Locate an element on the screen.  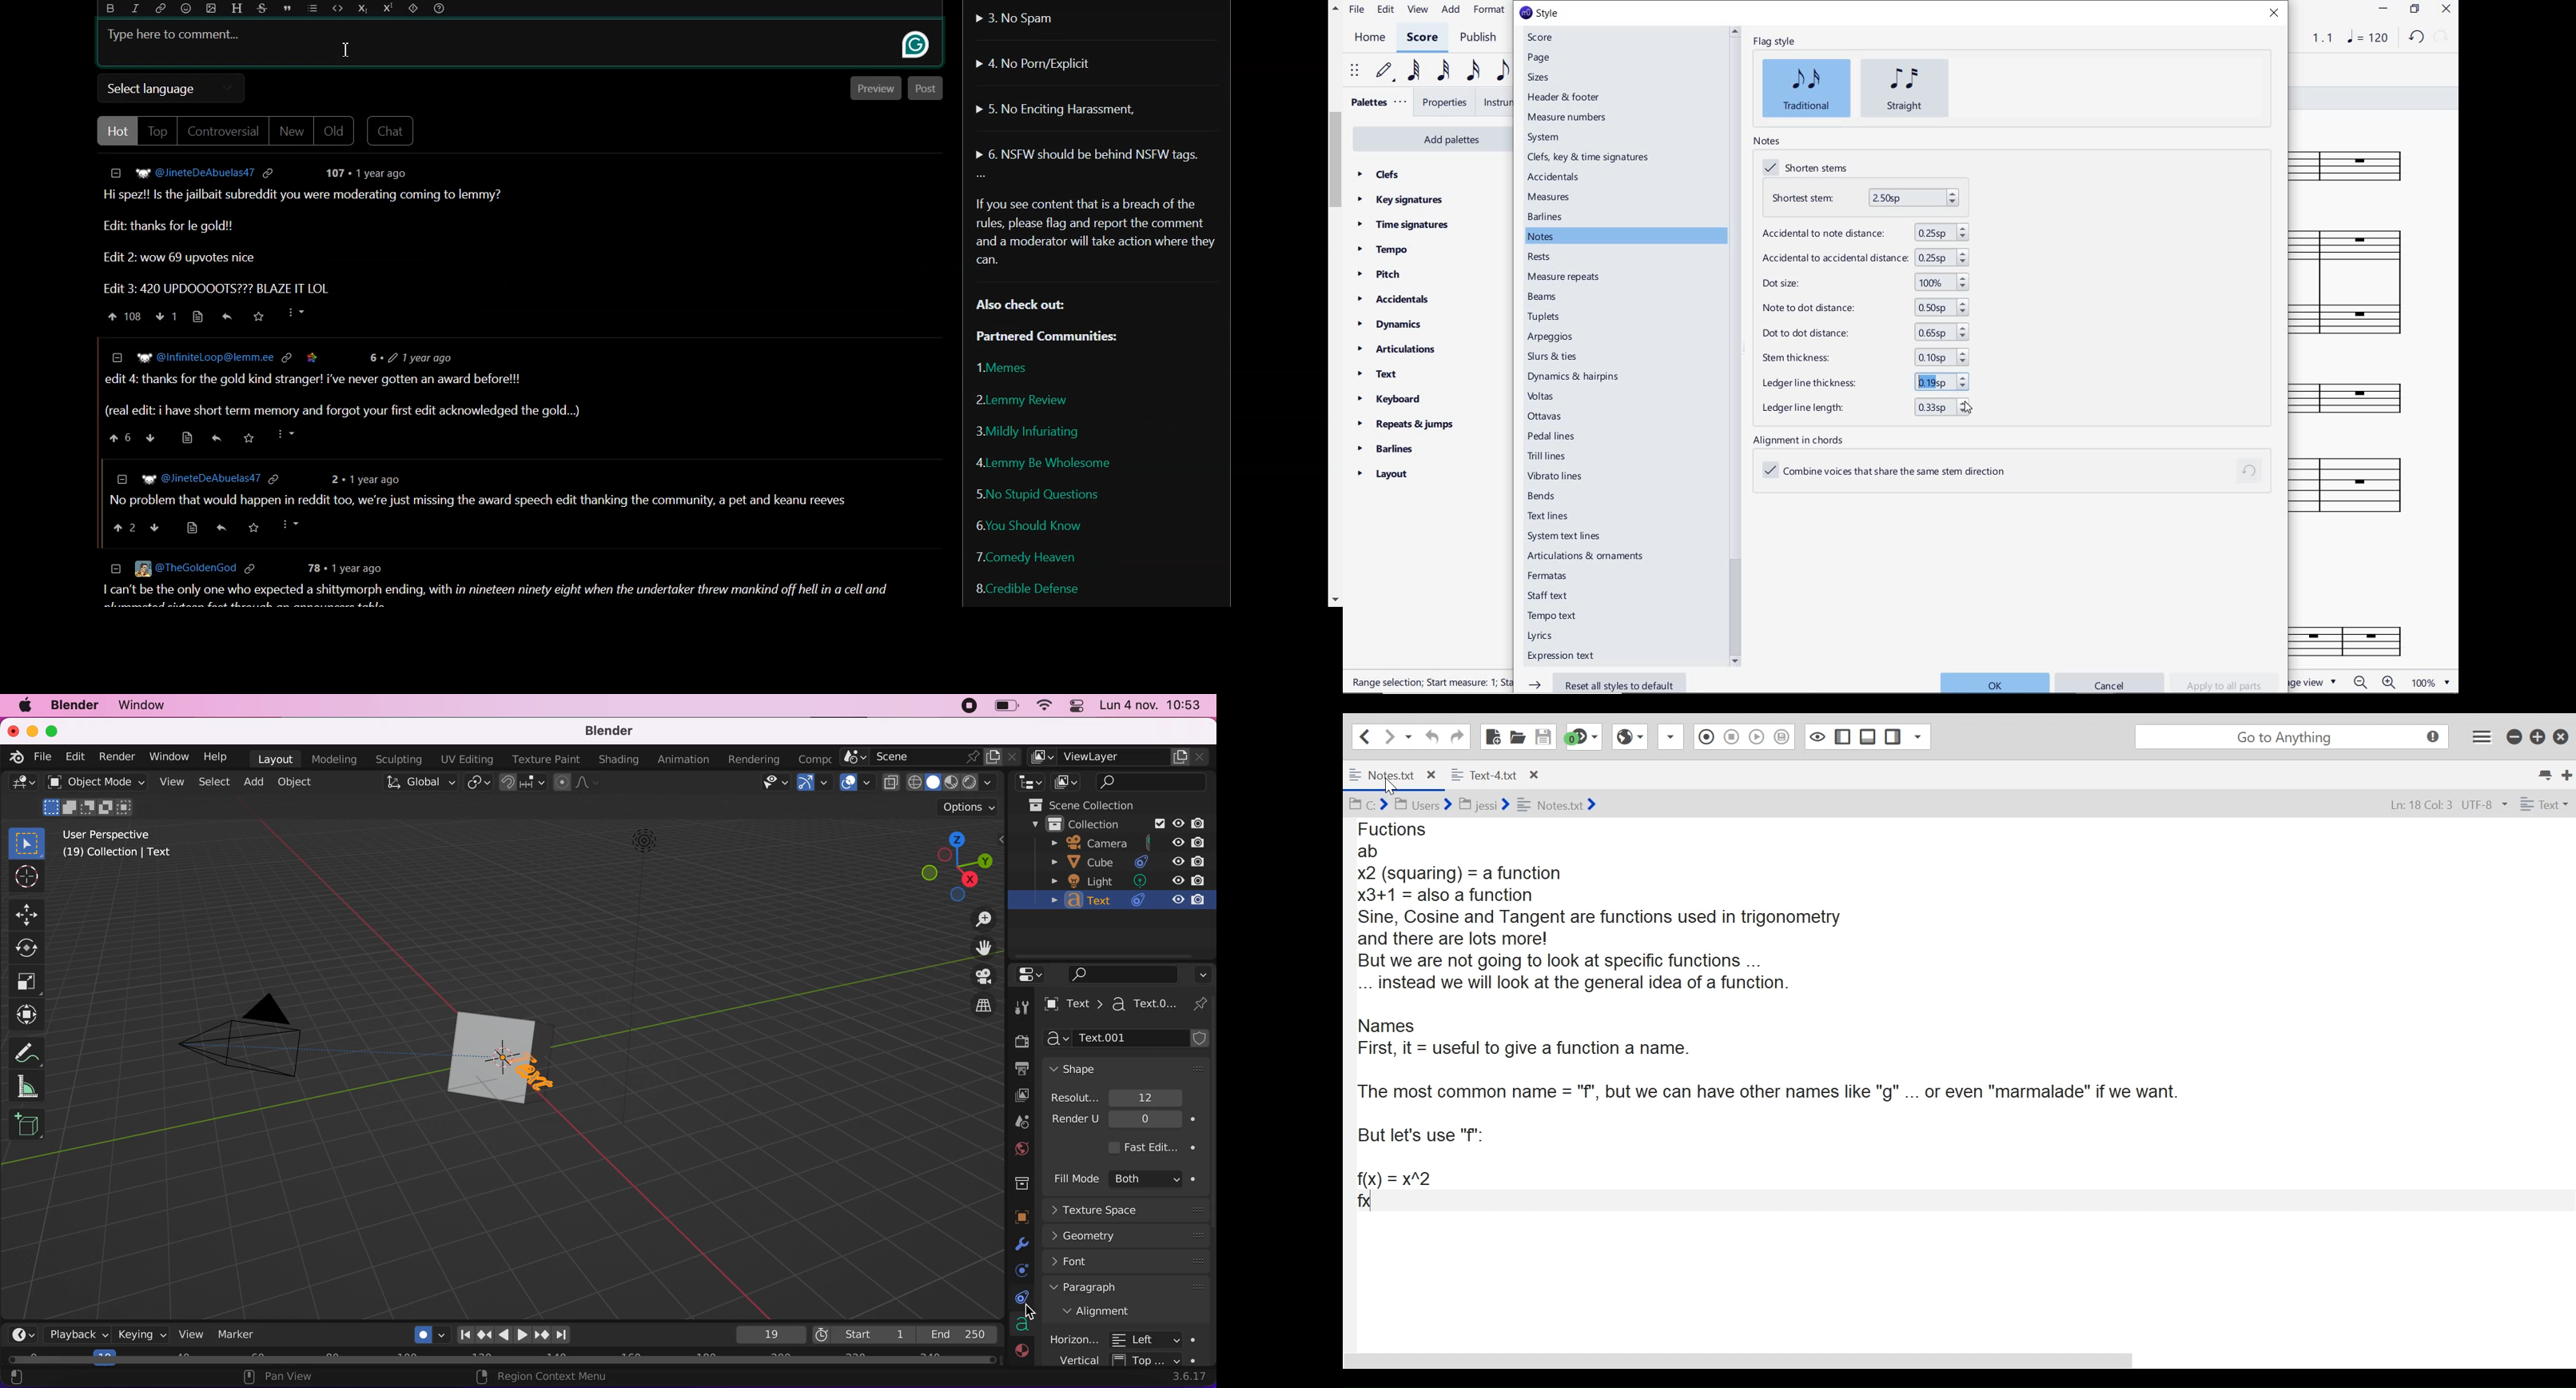
publish is located at coordinates (1481, 38).